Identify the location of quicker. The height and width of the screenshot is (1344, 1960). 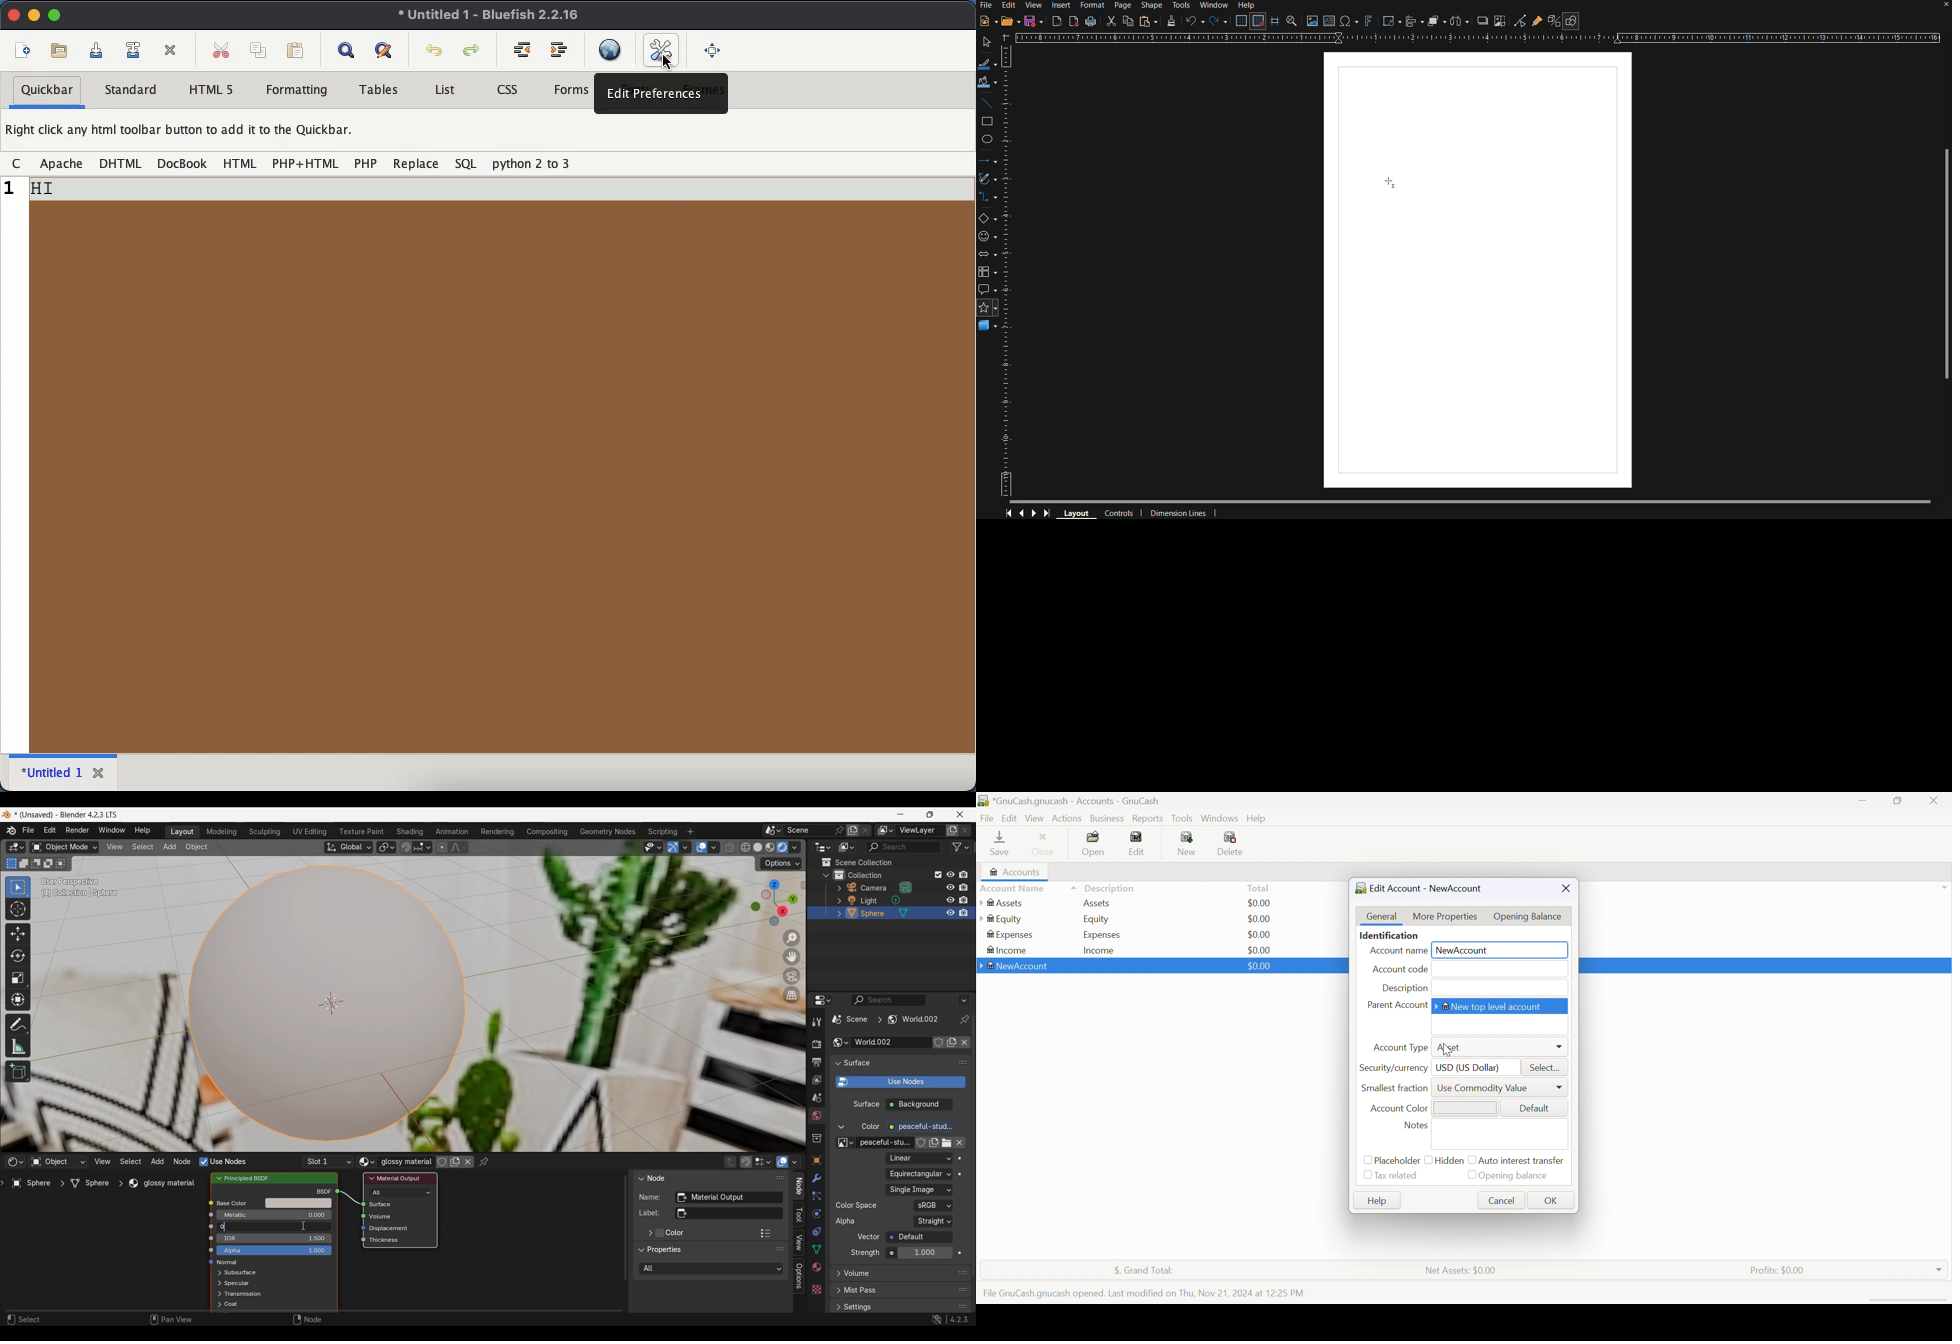
(46, 90).